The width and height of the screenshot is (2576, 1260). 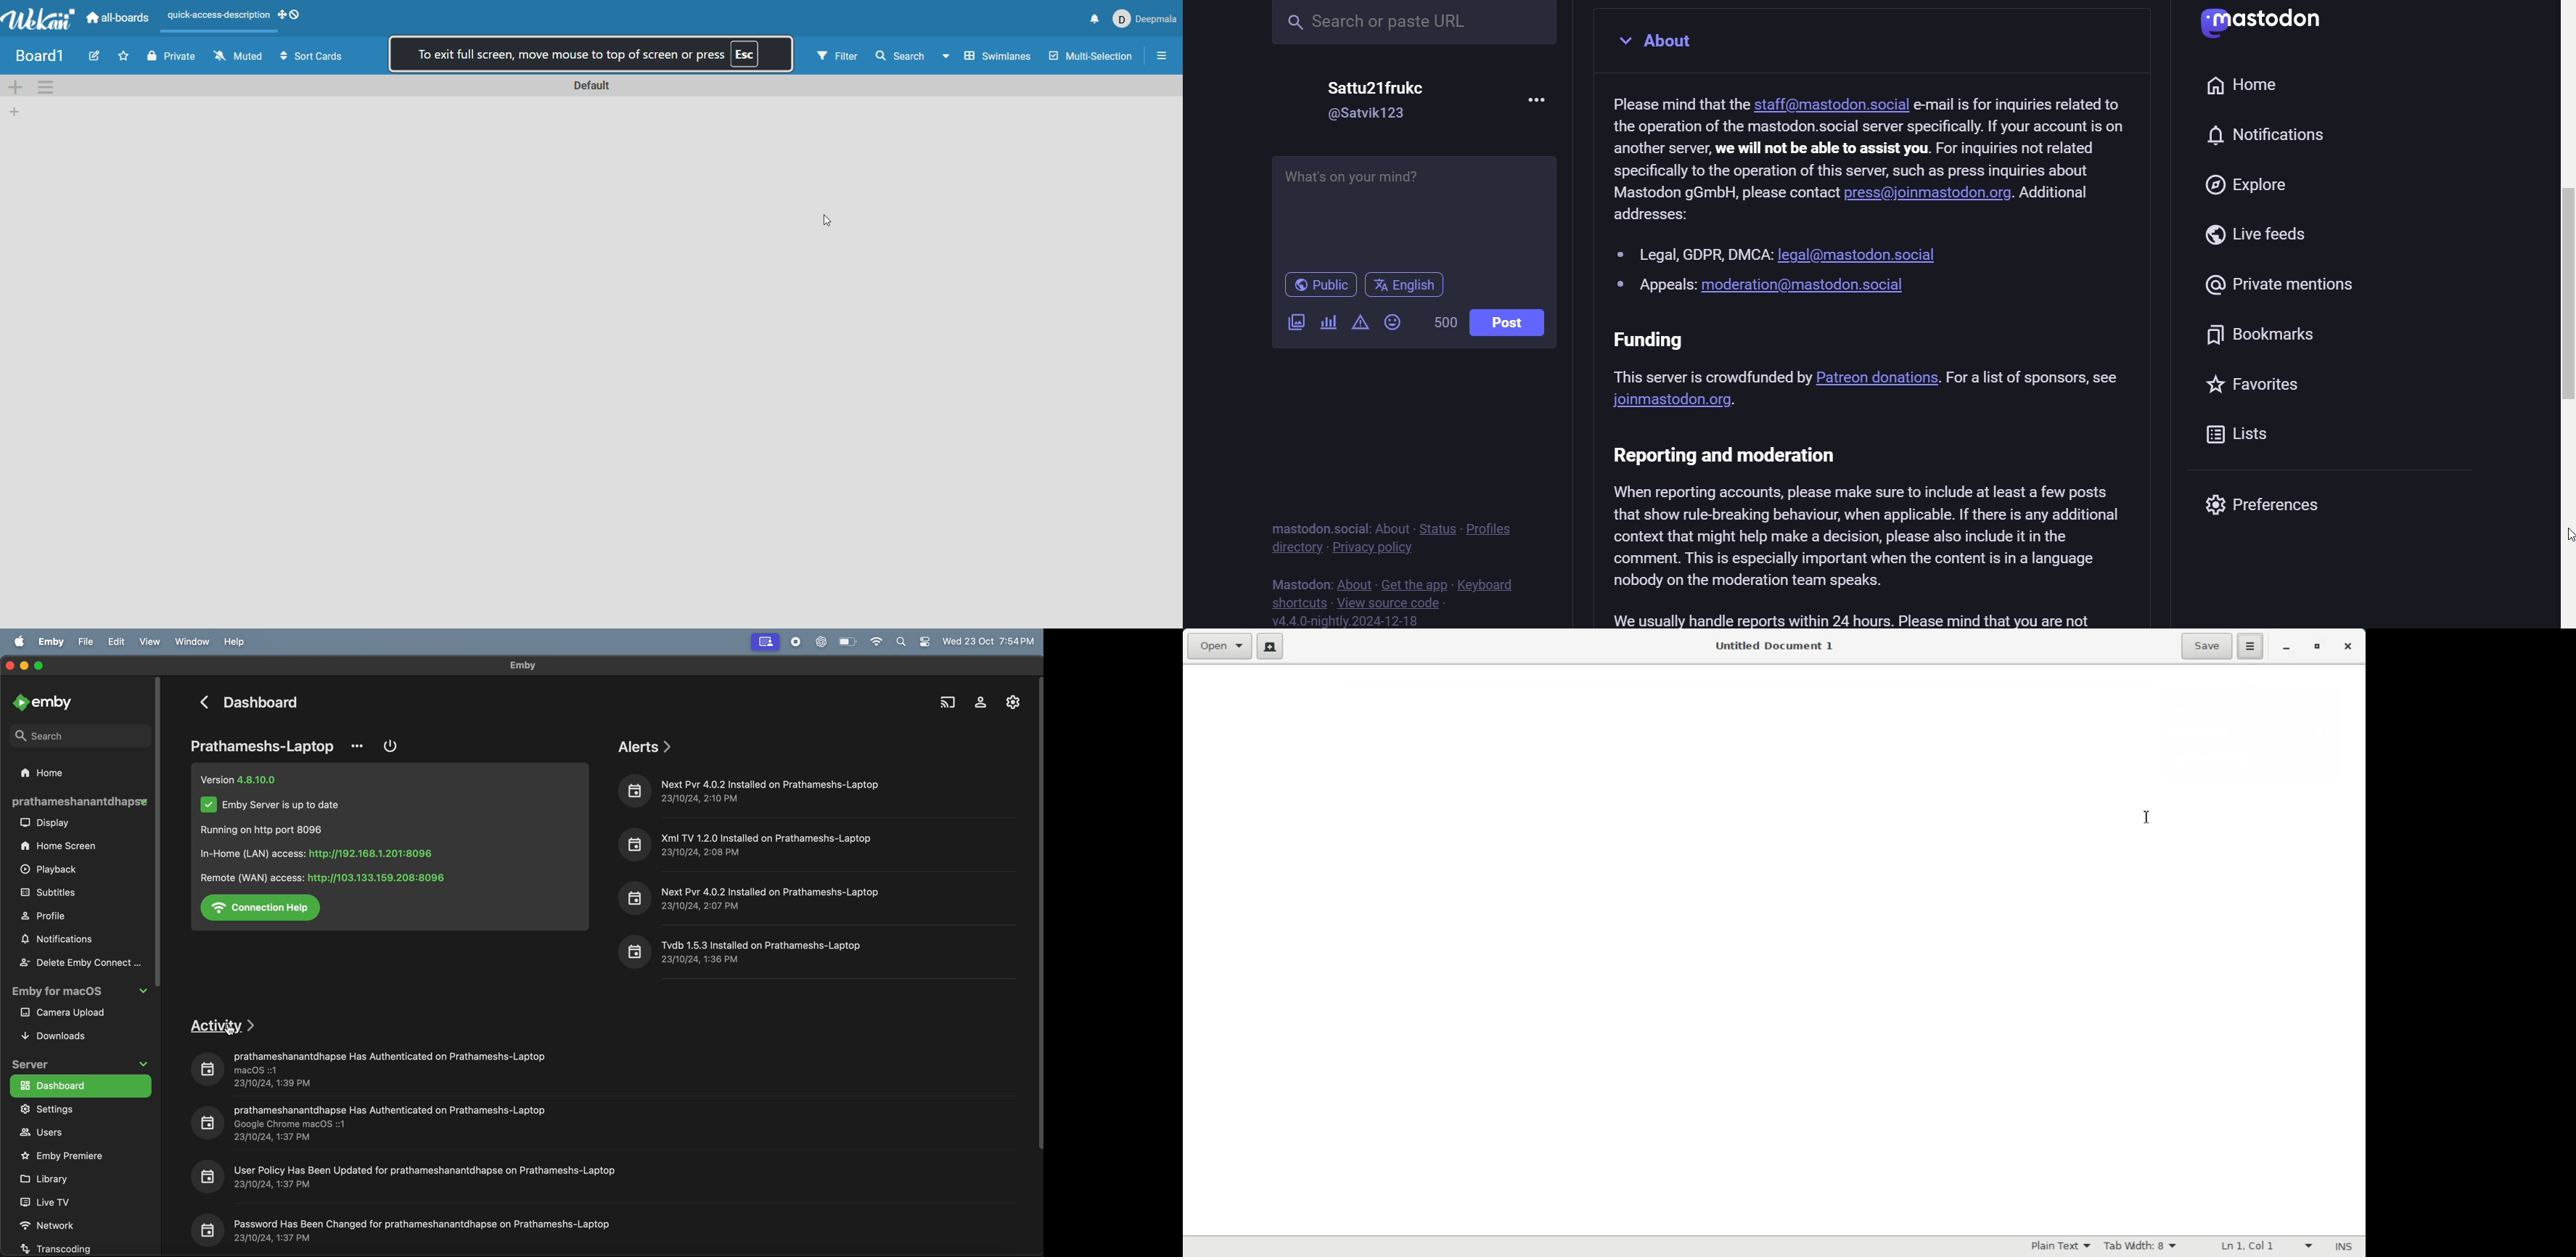 I want to click on downloads, so click(x=63, y=1035).